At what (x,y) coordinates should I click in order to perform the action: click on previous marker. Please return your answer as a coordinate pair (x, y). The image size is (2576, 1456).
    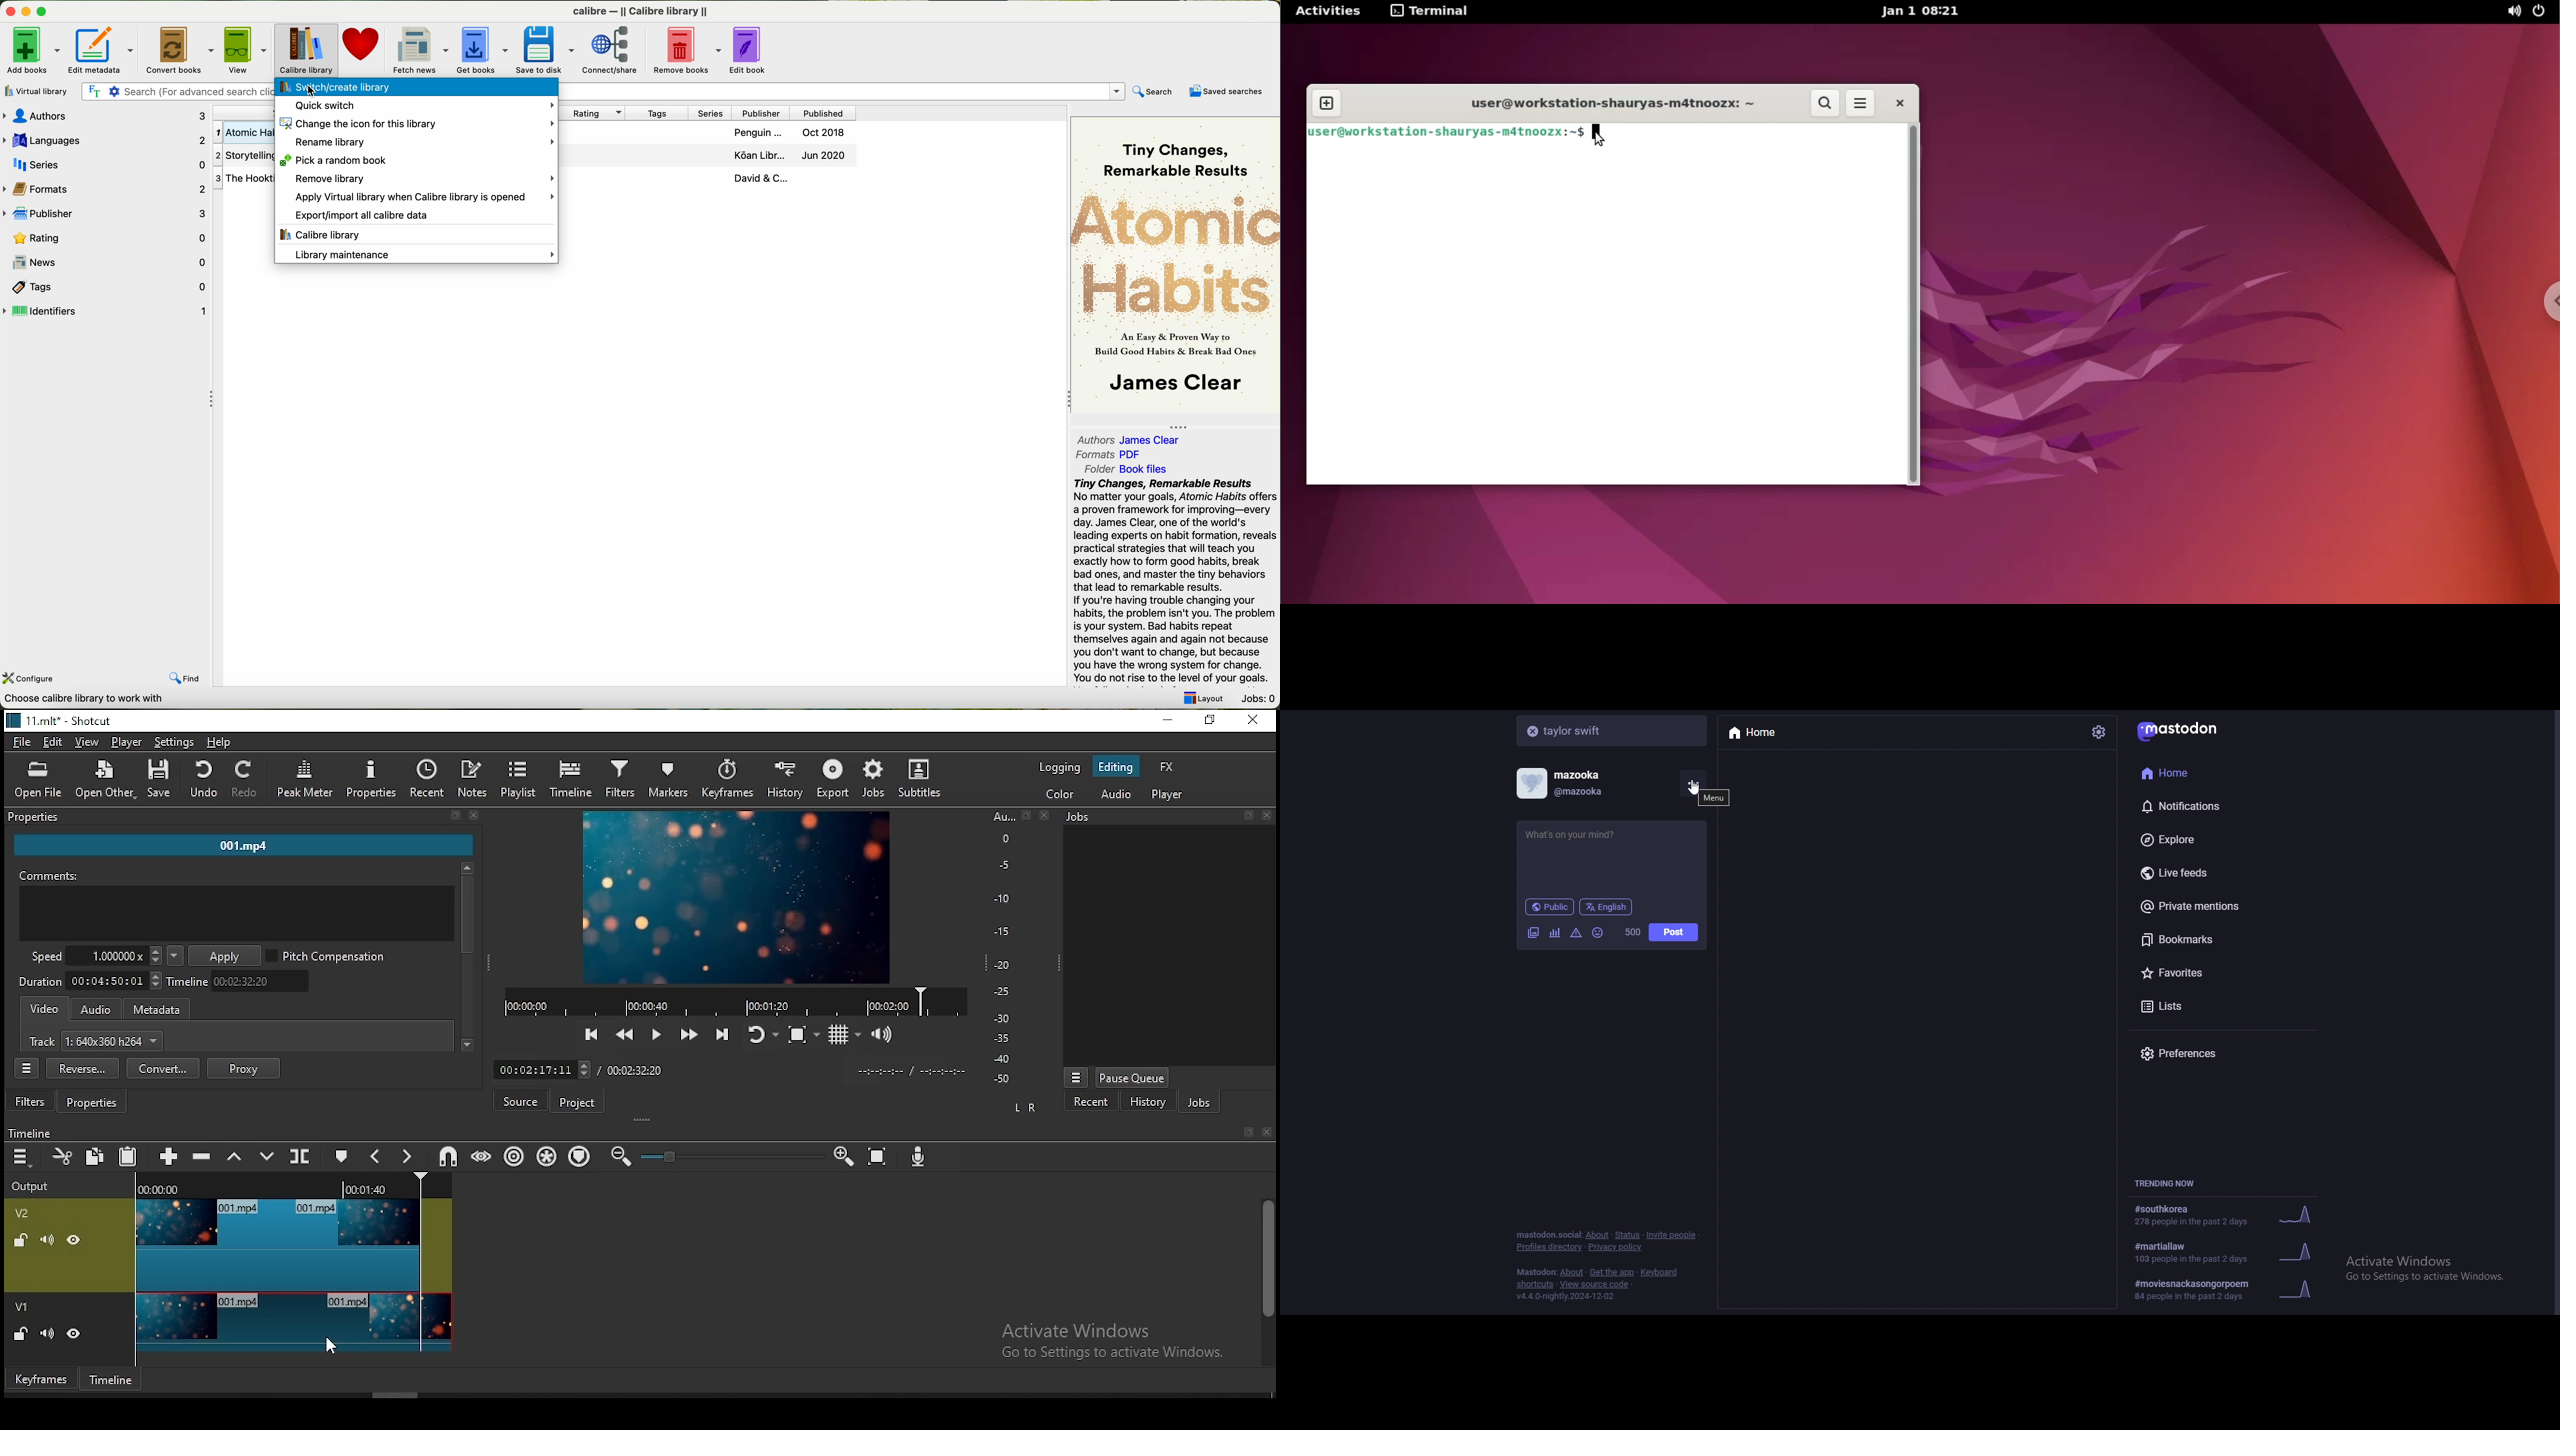
    Looking at the image, I should click on (375, 1156).